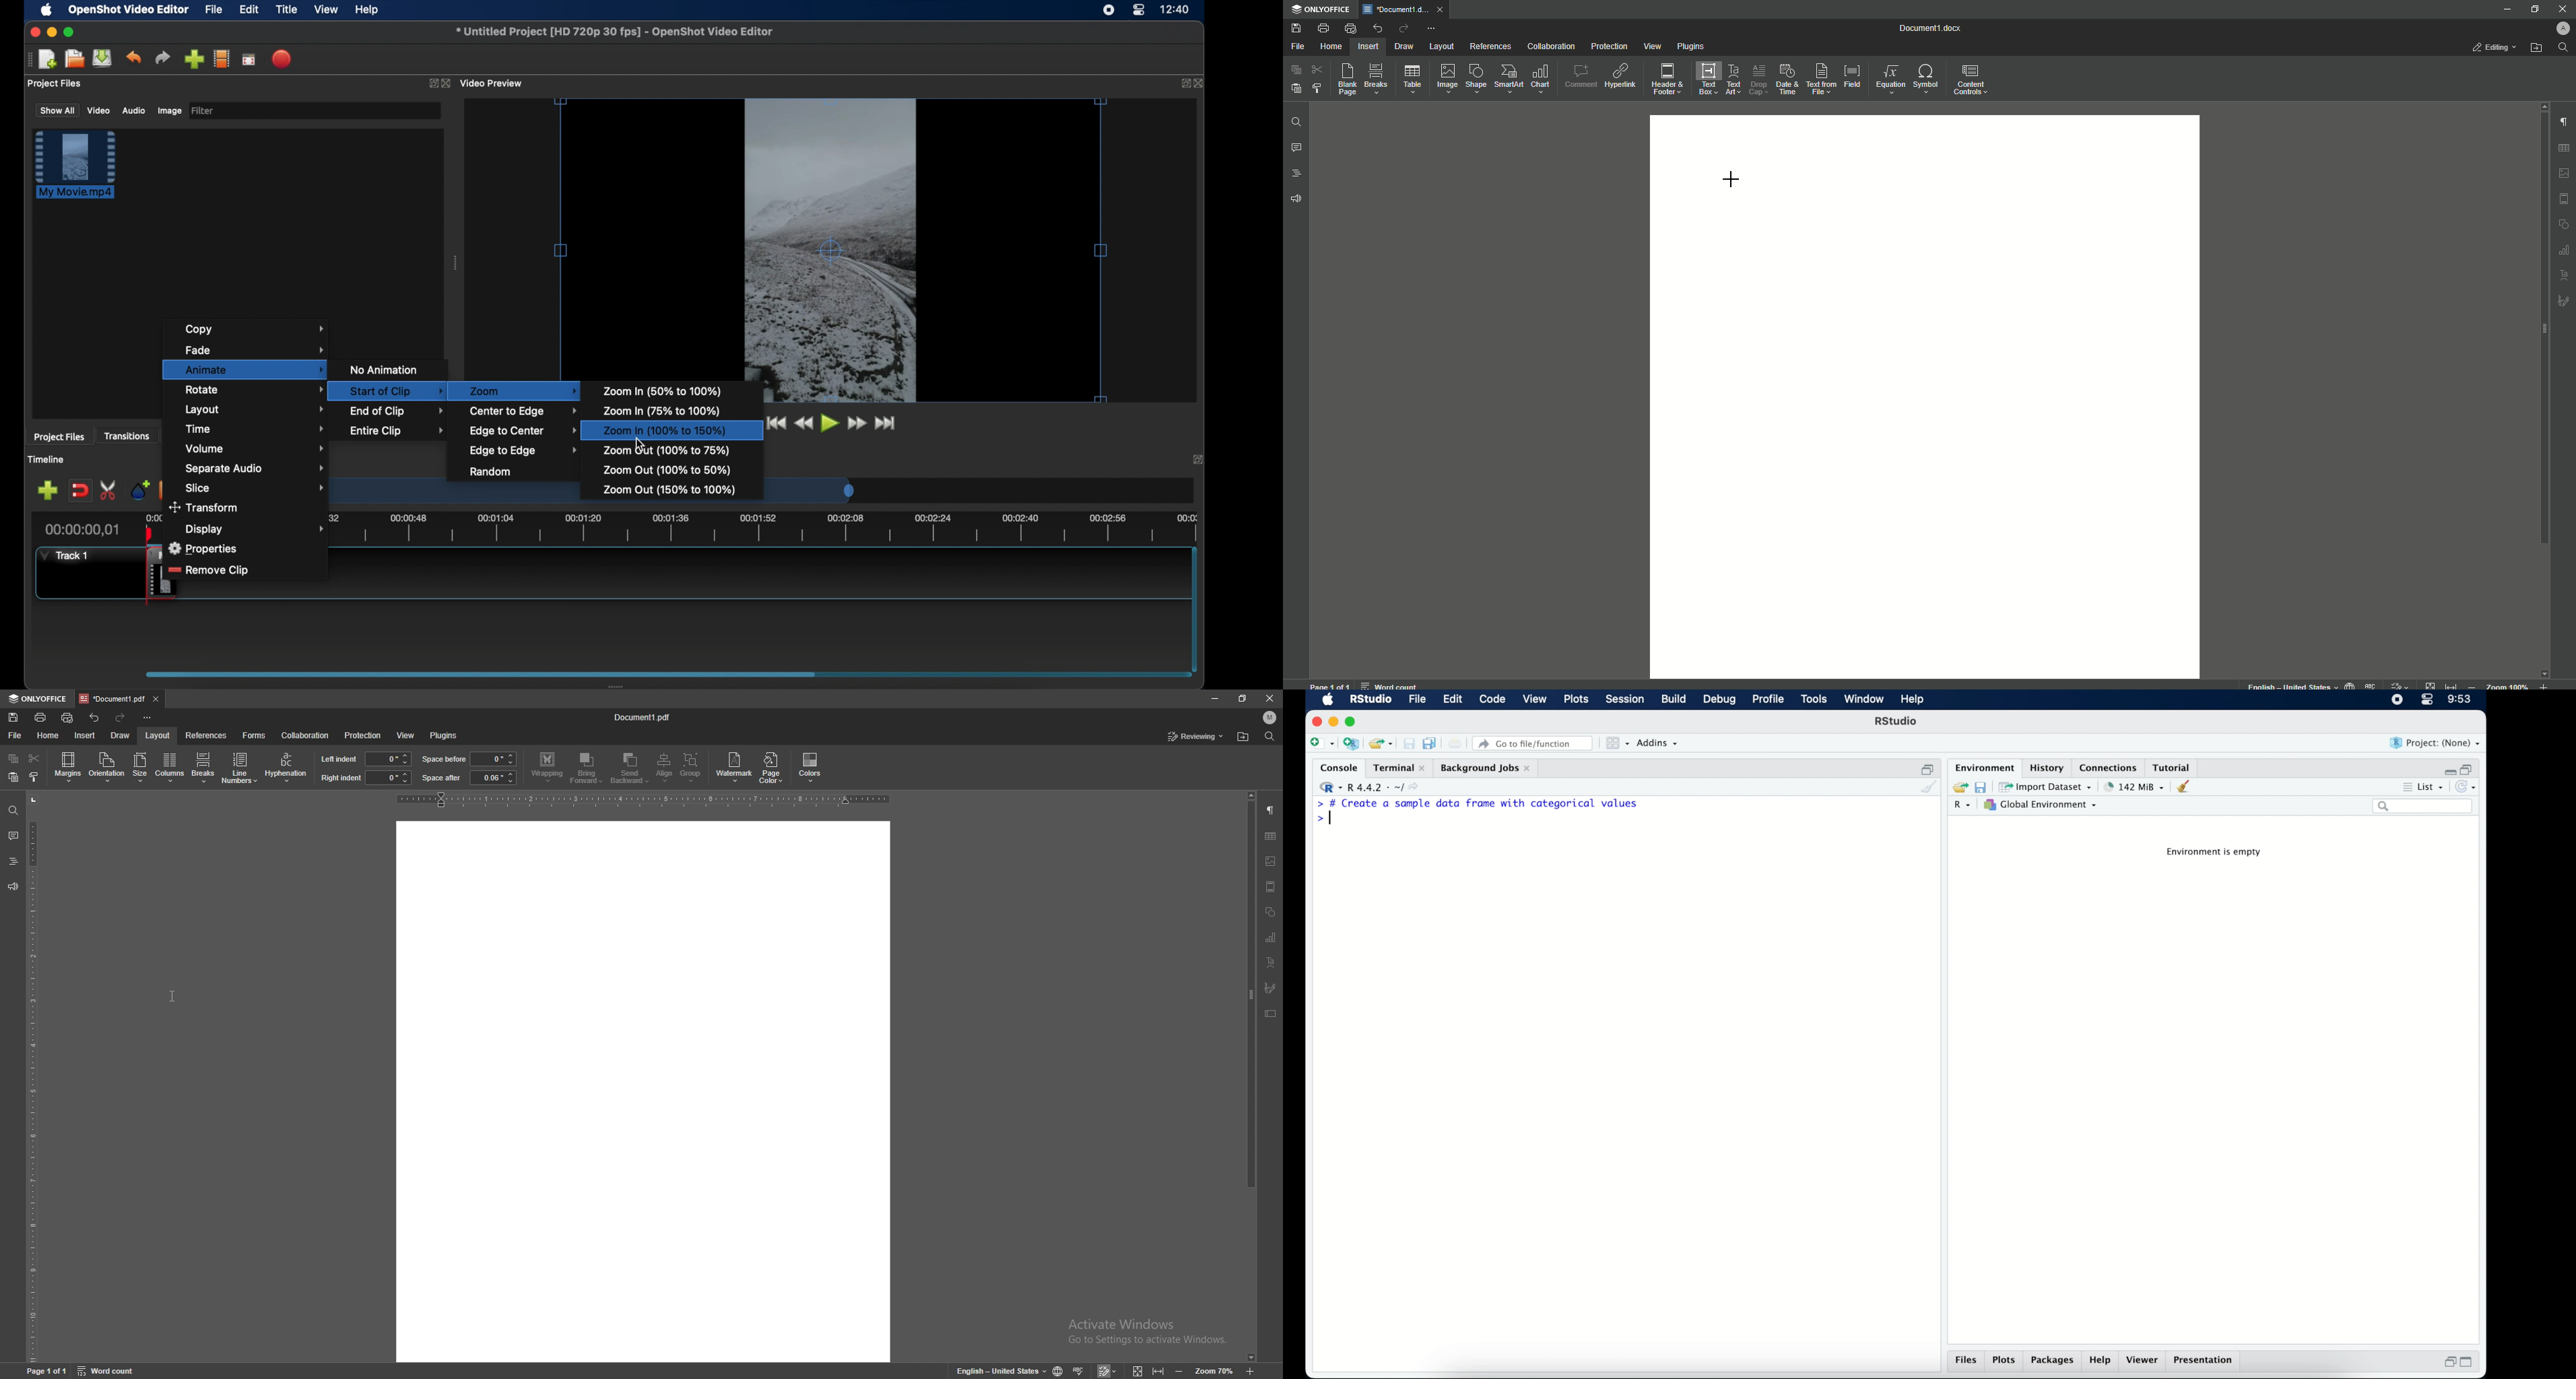  Describe the element at coordinates (2406, 786) in the screenshot. I see `more options` at that location.